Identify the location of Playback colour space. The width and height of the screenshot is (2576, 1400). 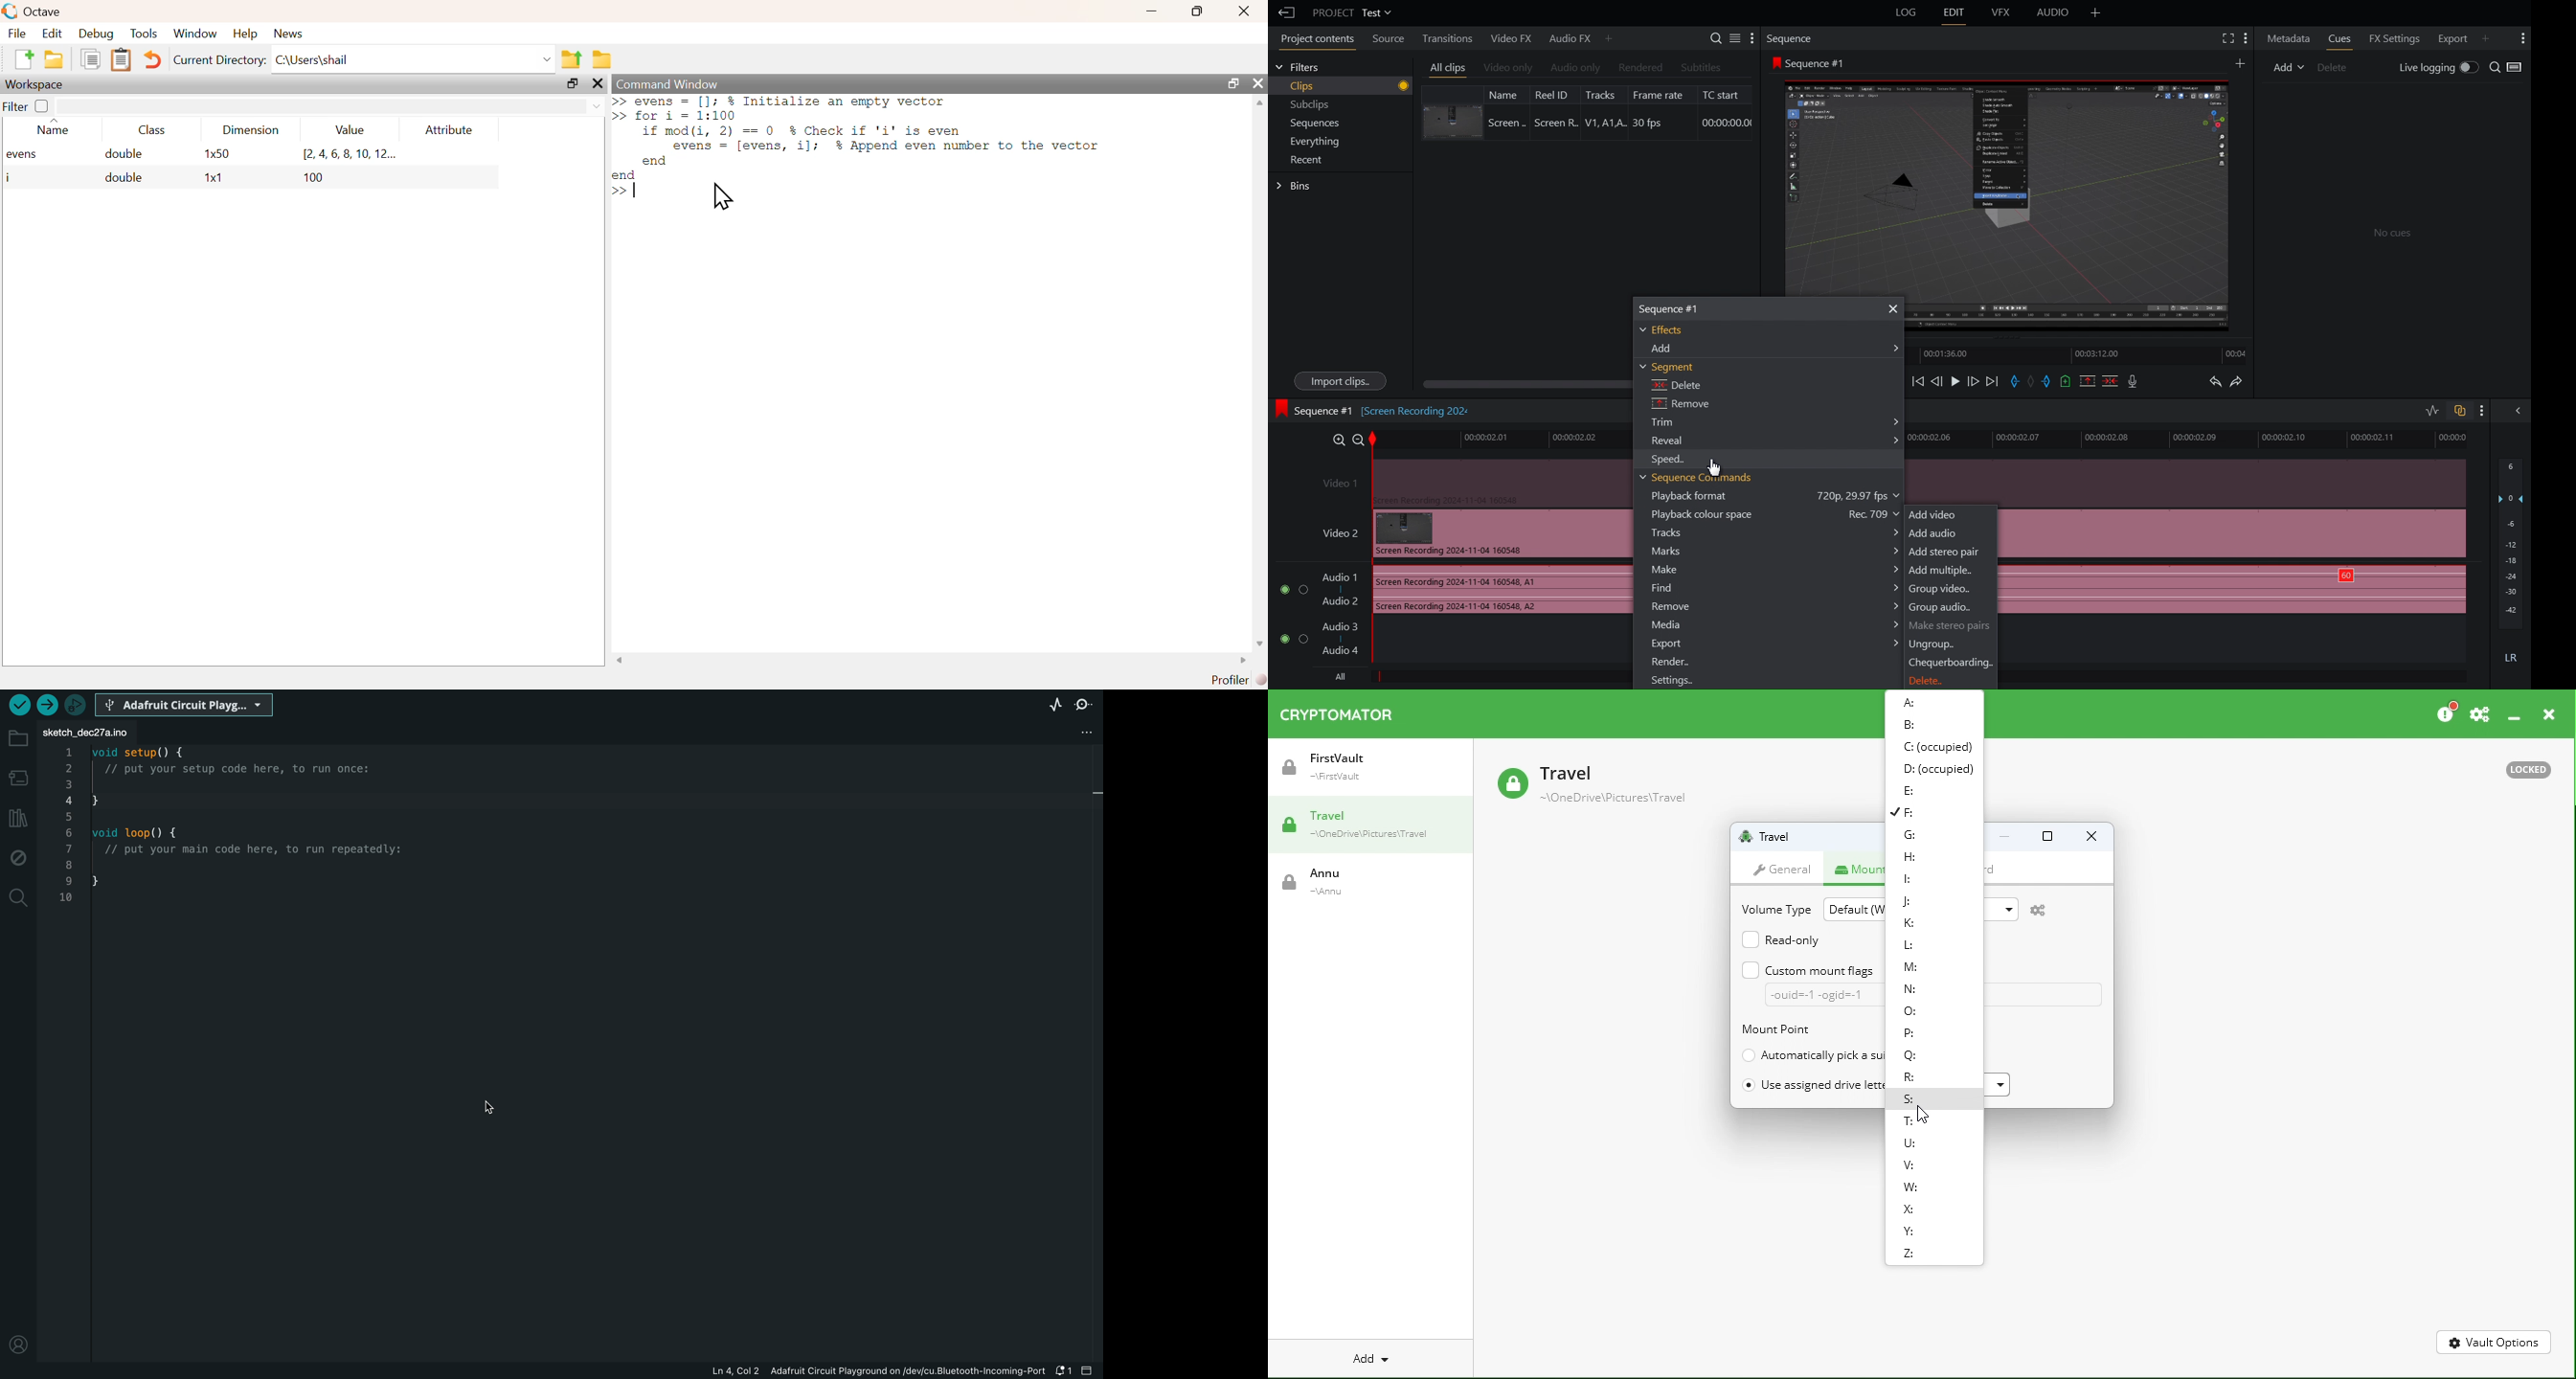
(1778, 514).